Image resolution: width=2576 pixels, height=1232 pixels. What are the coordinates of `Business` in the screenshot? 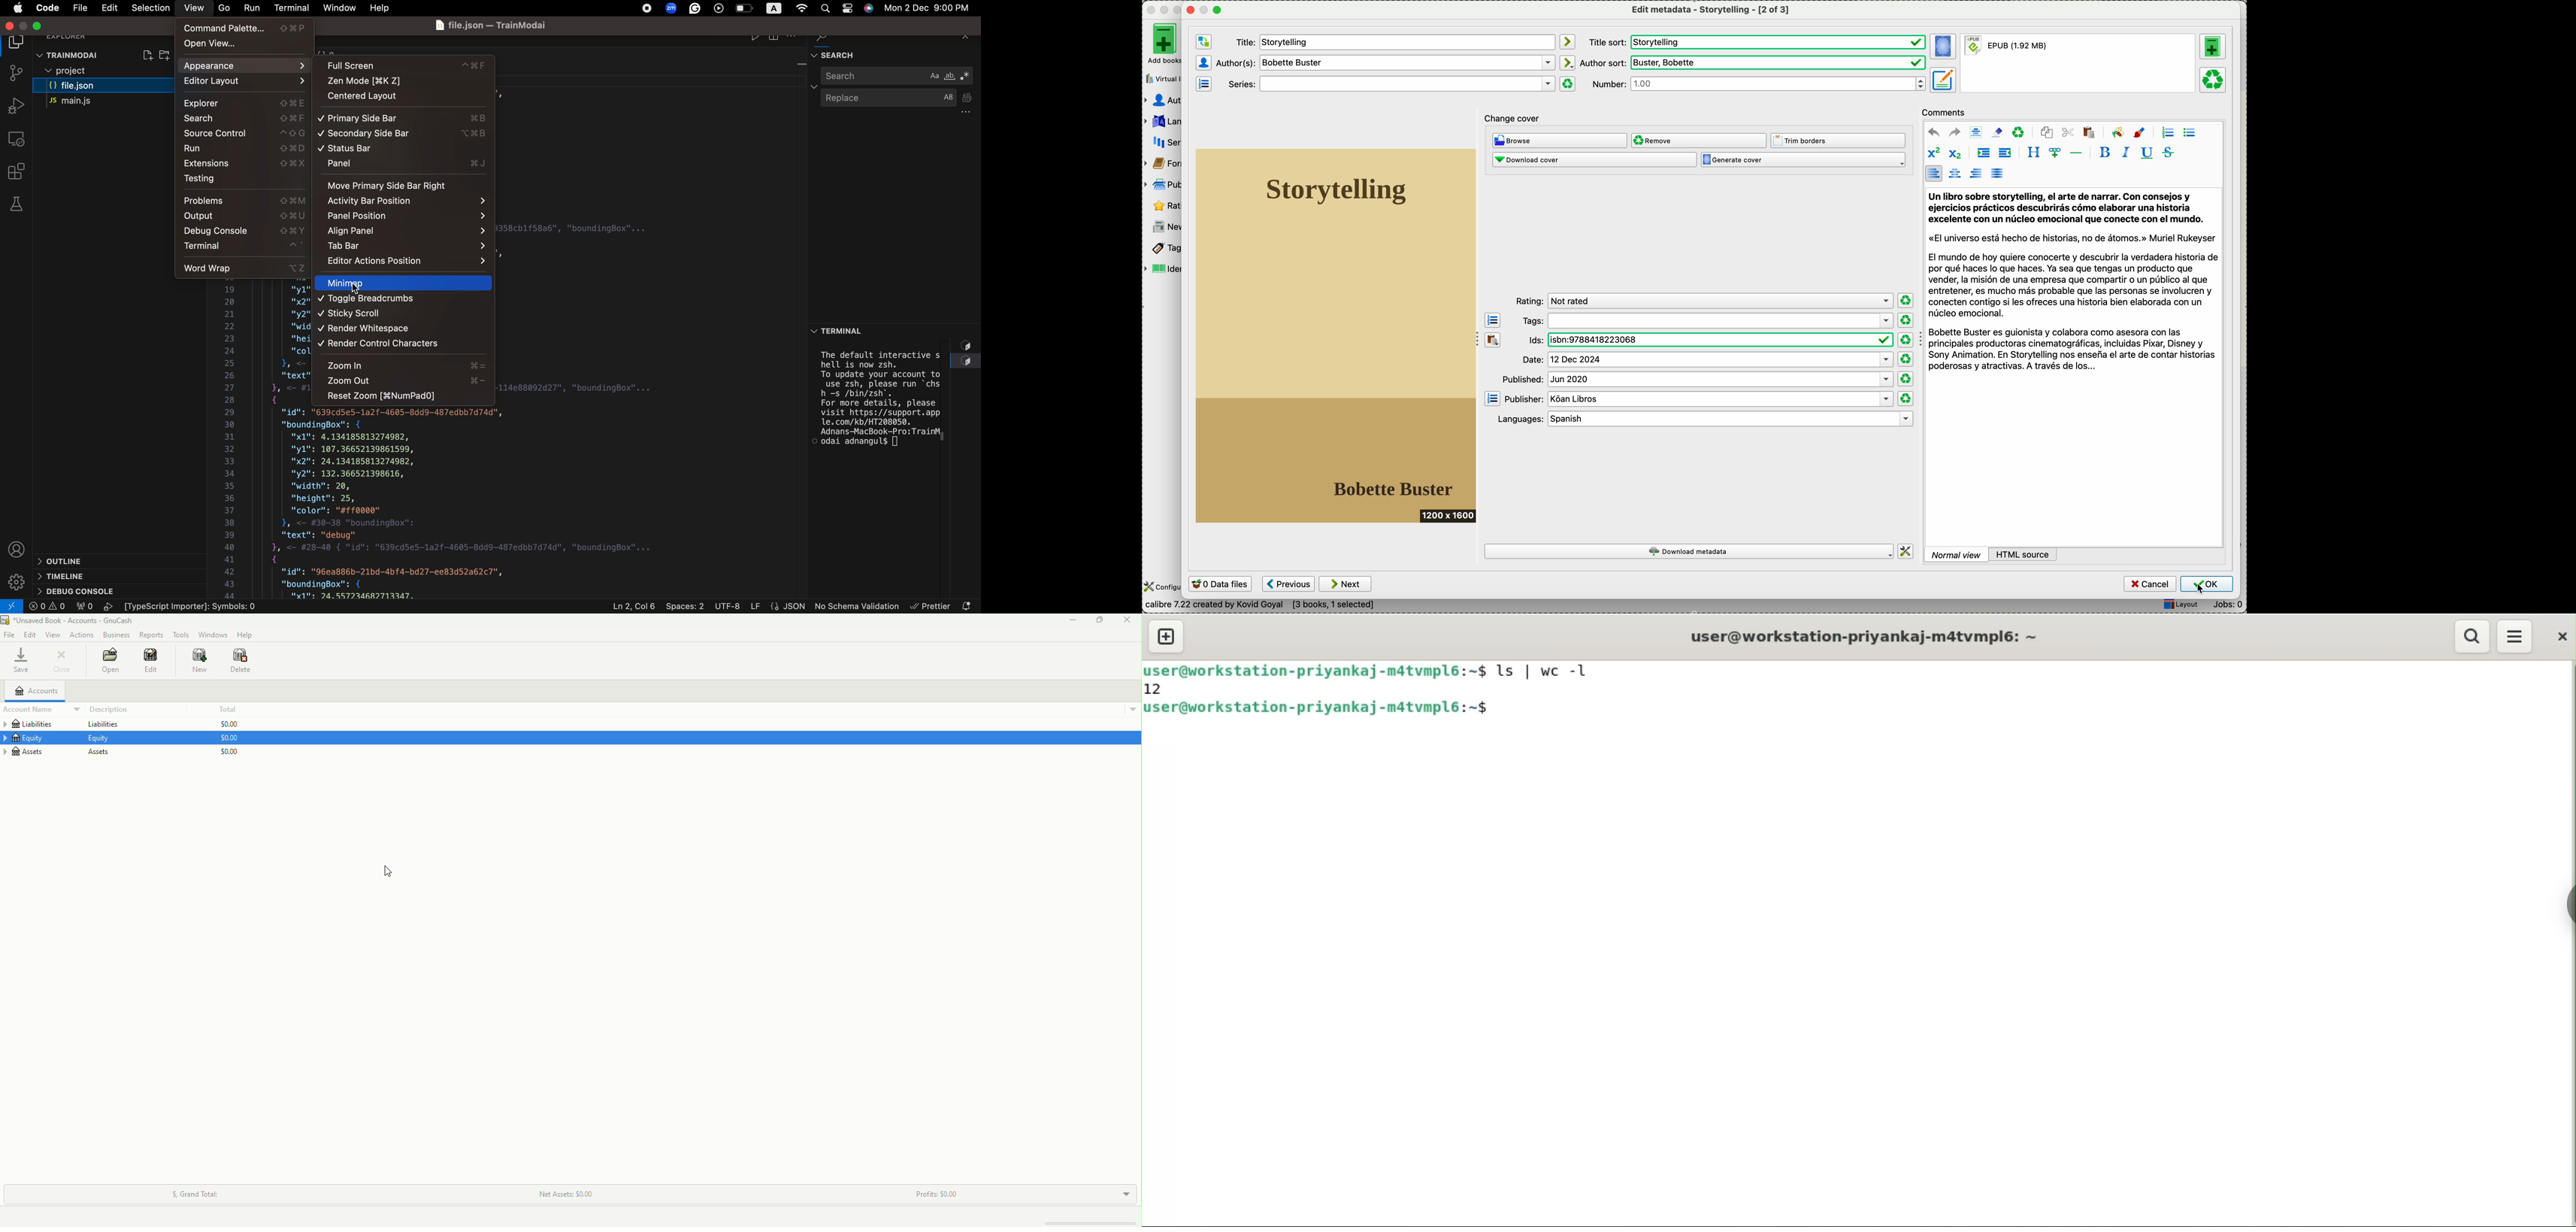 It's located at (115, 633).